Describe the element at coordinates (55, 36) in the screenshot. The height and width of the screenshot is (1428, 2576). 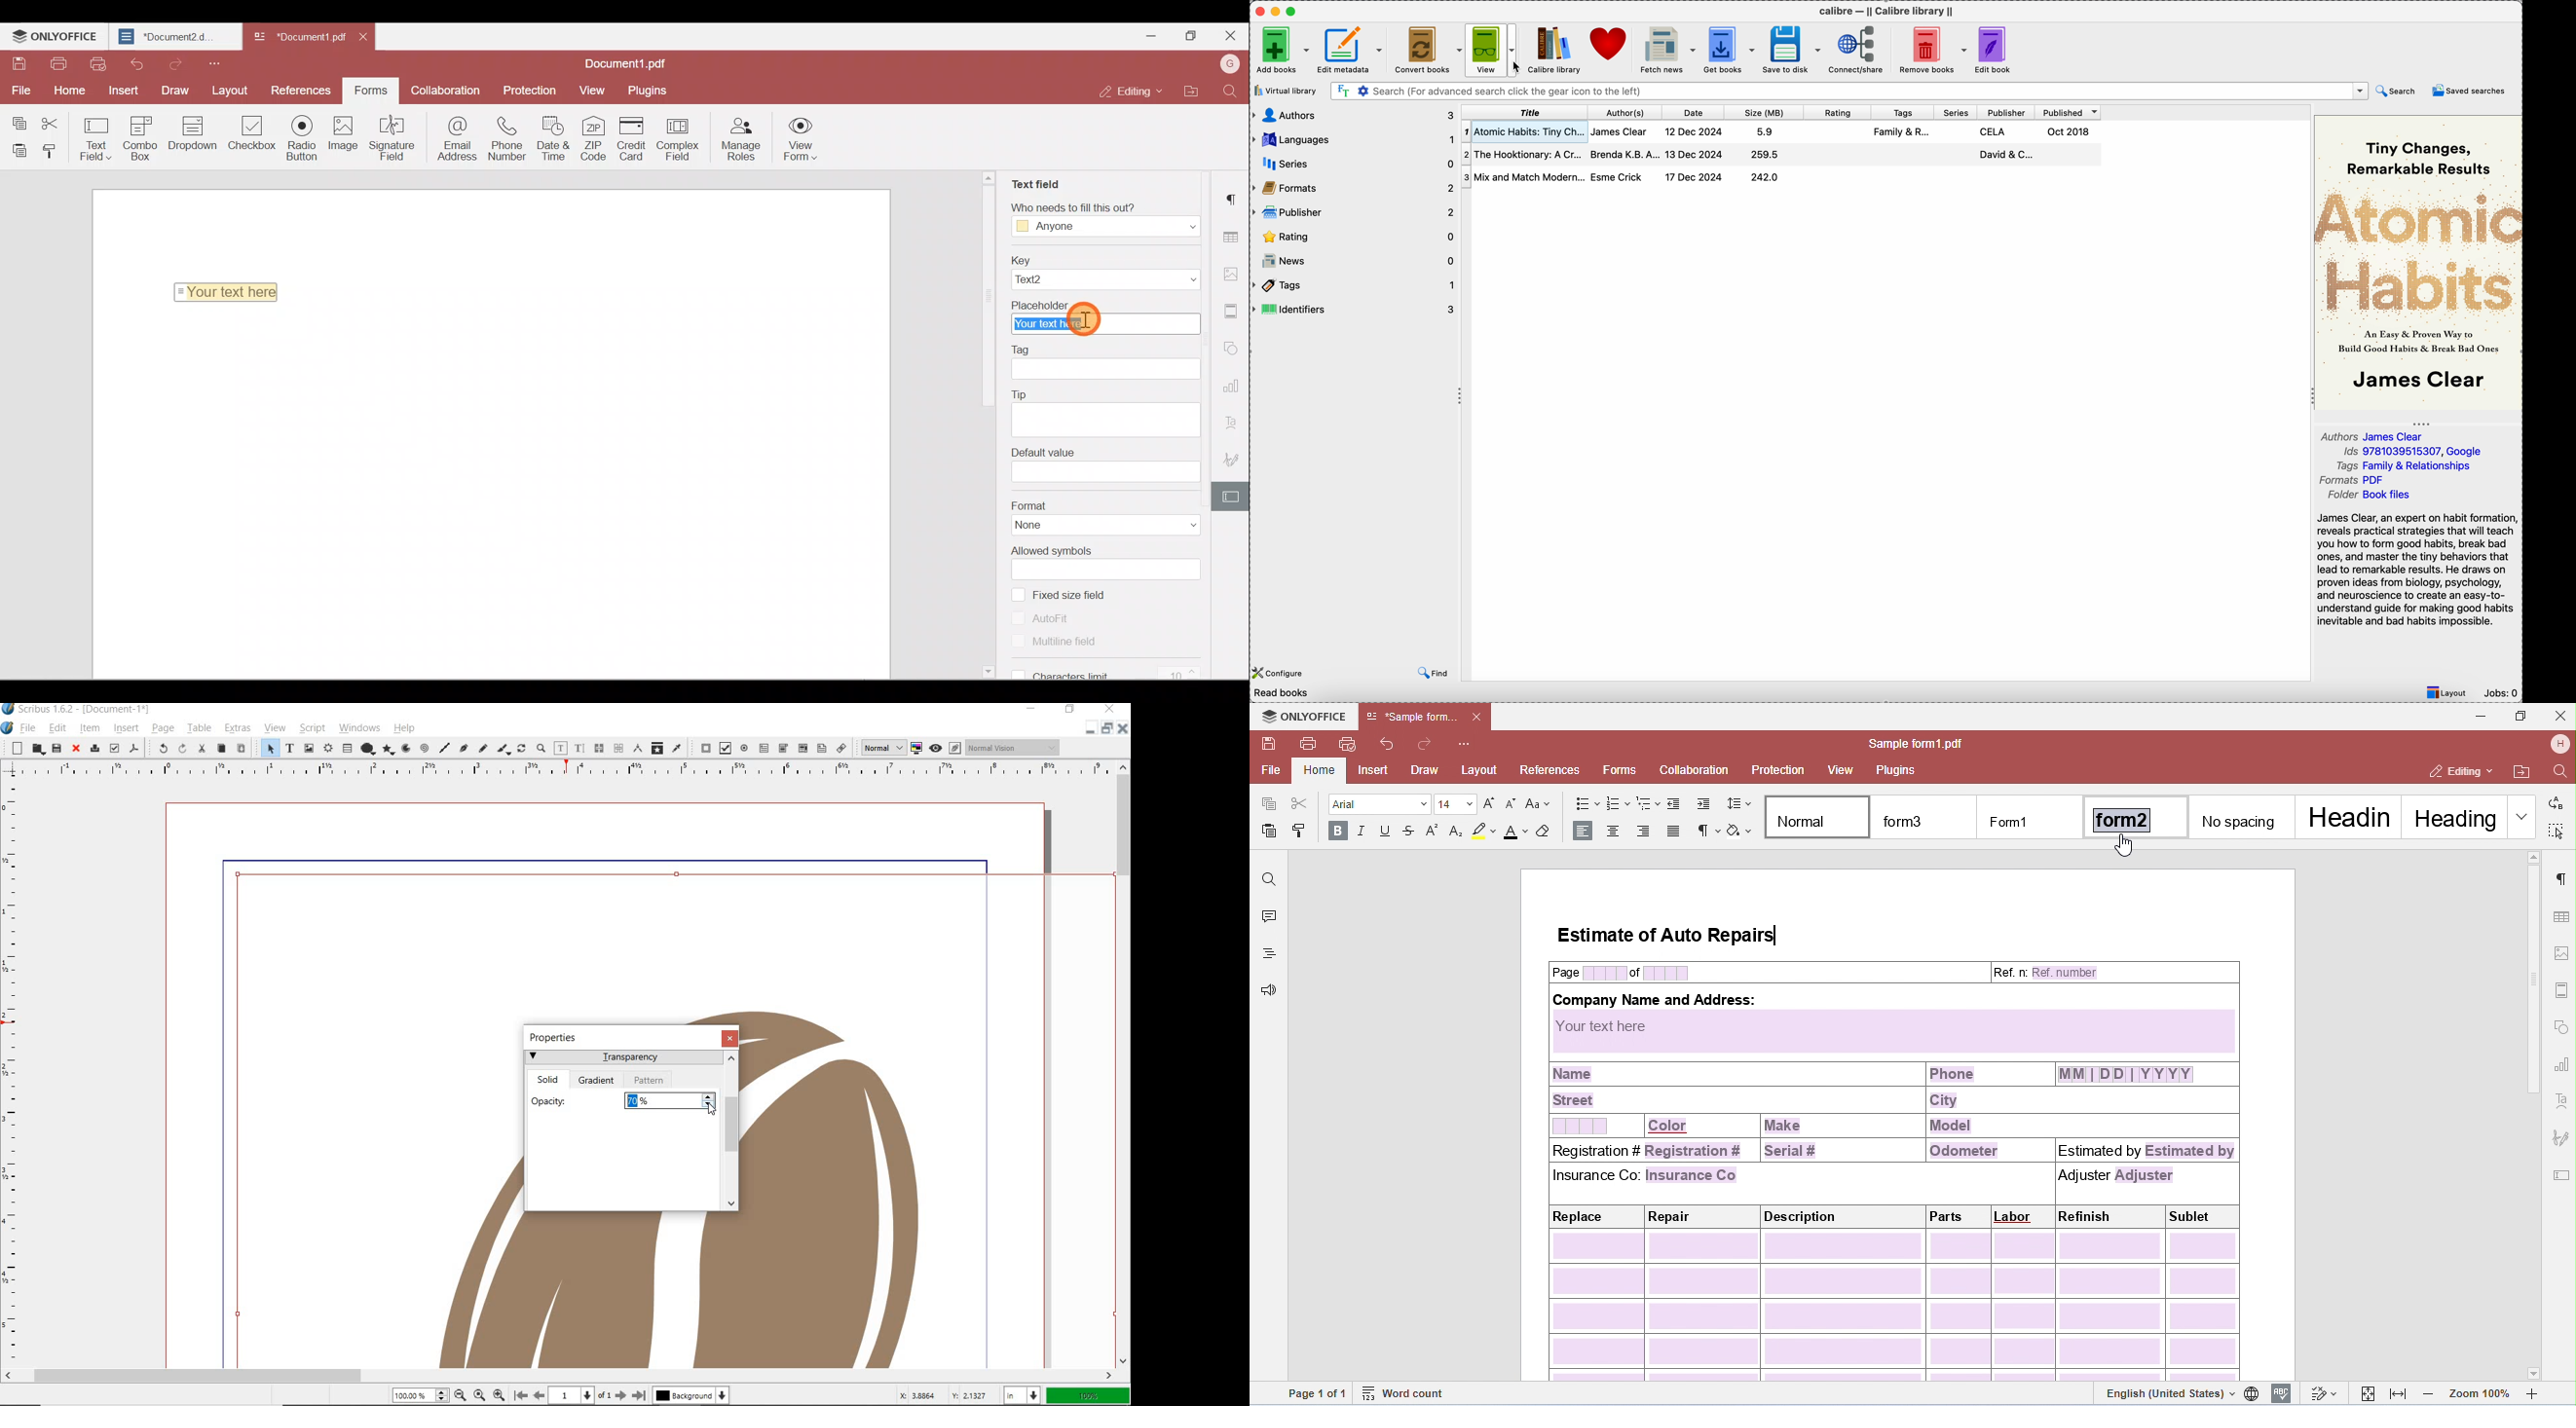
I see `ONLYOFFICE` at that location.